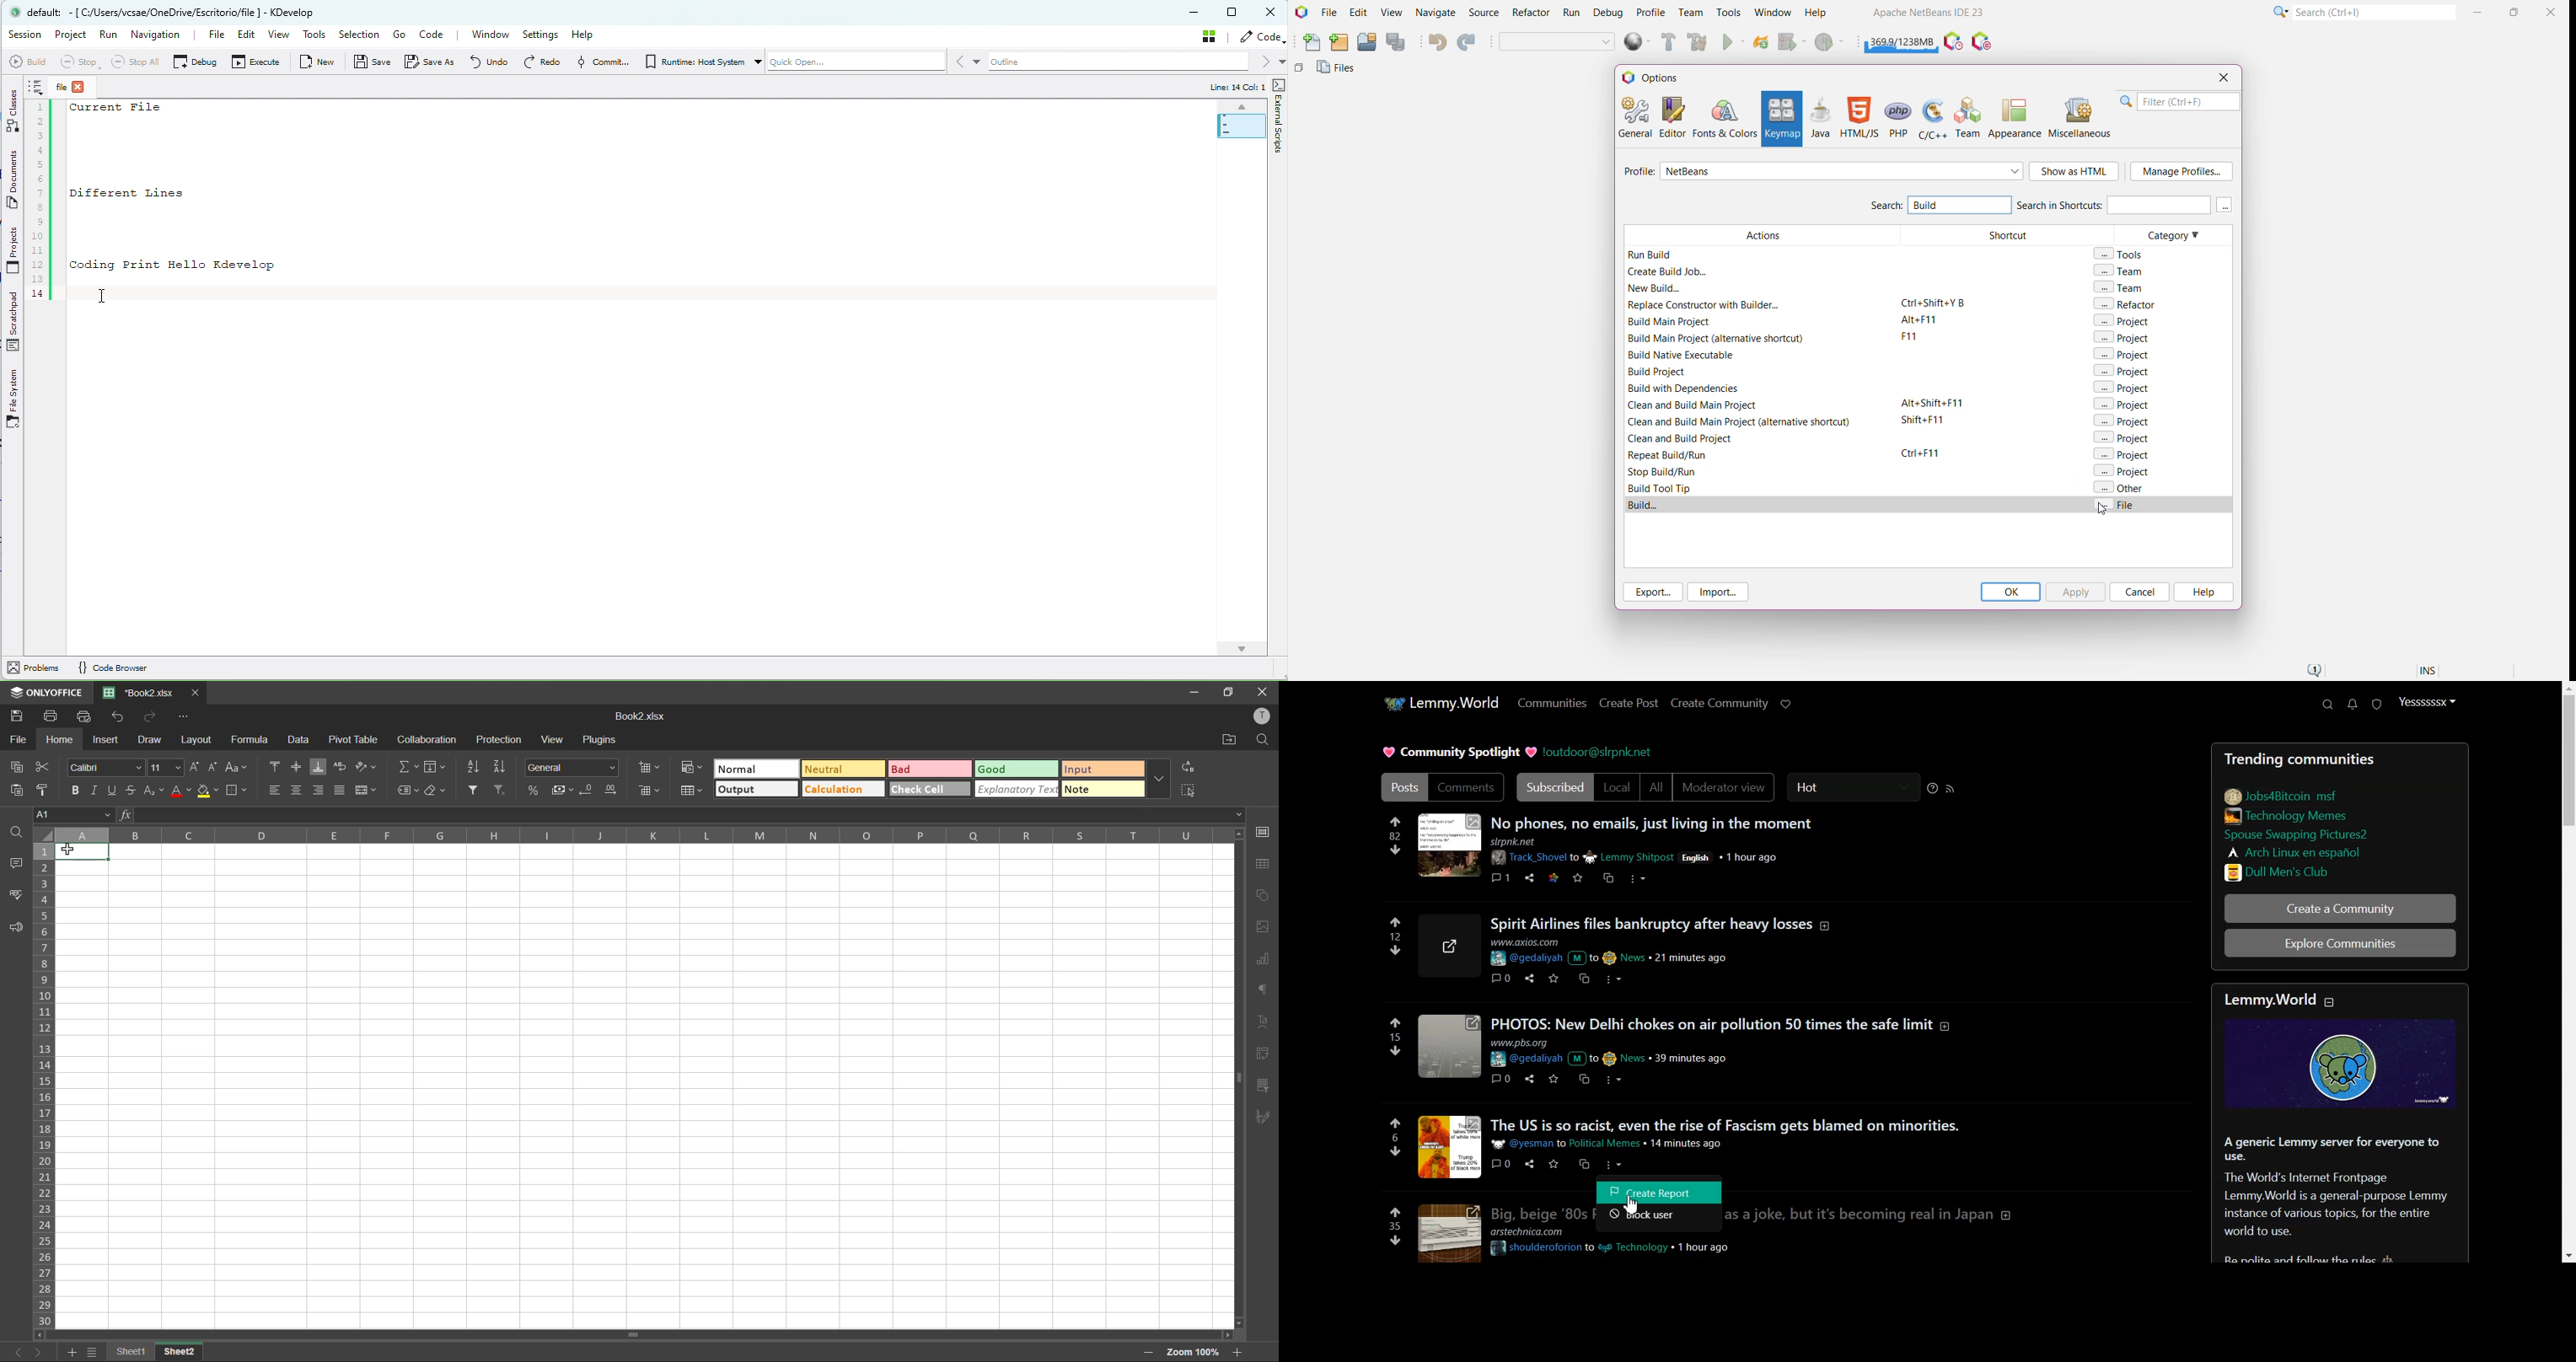  I want to click on Team, so click(1690, 13).